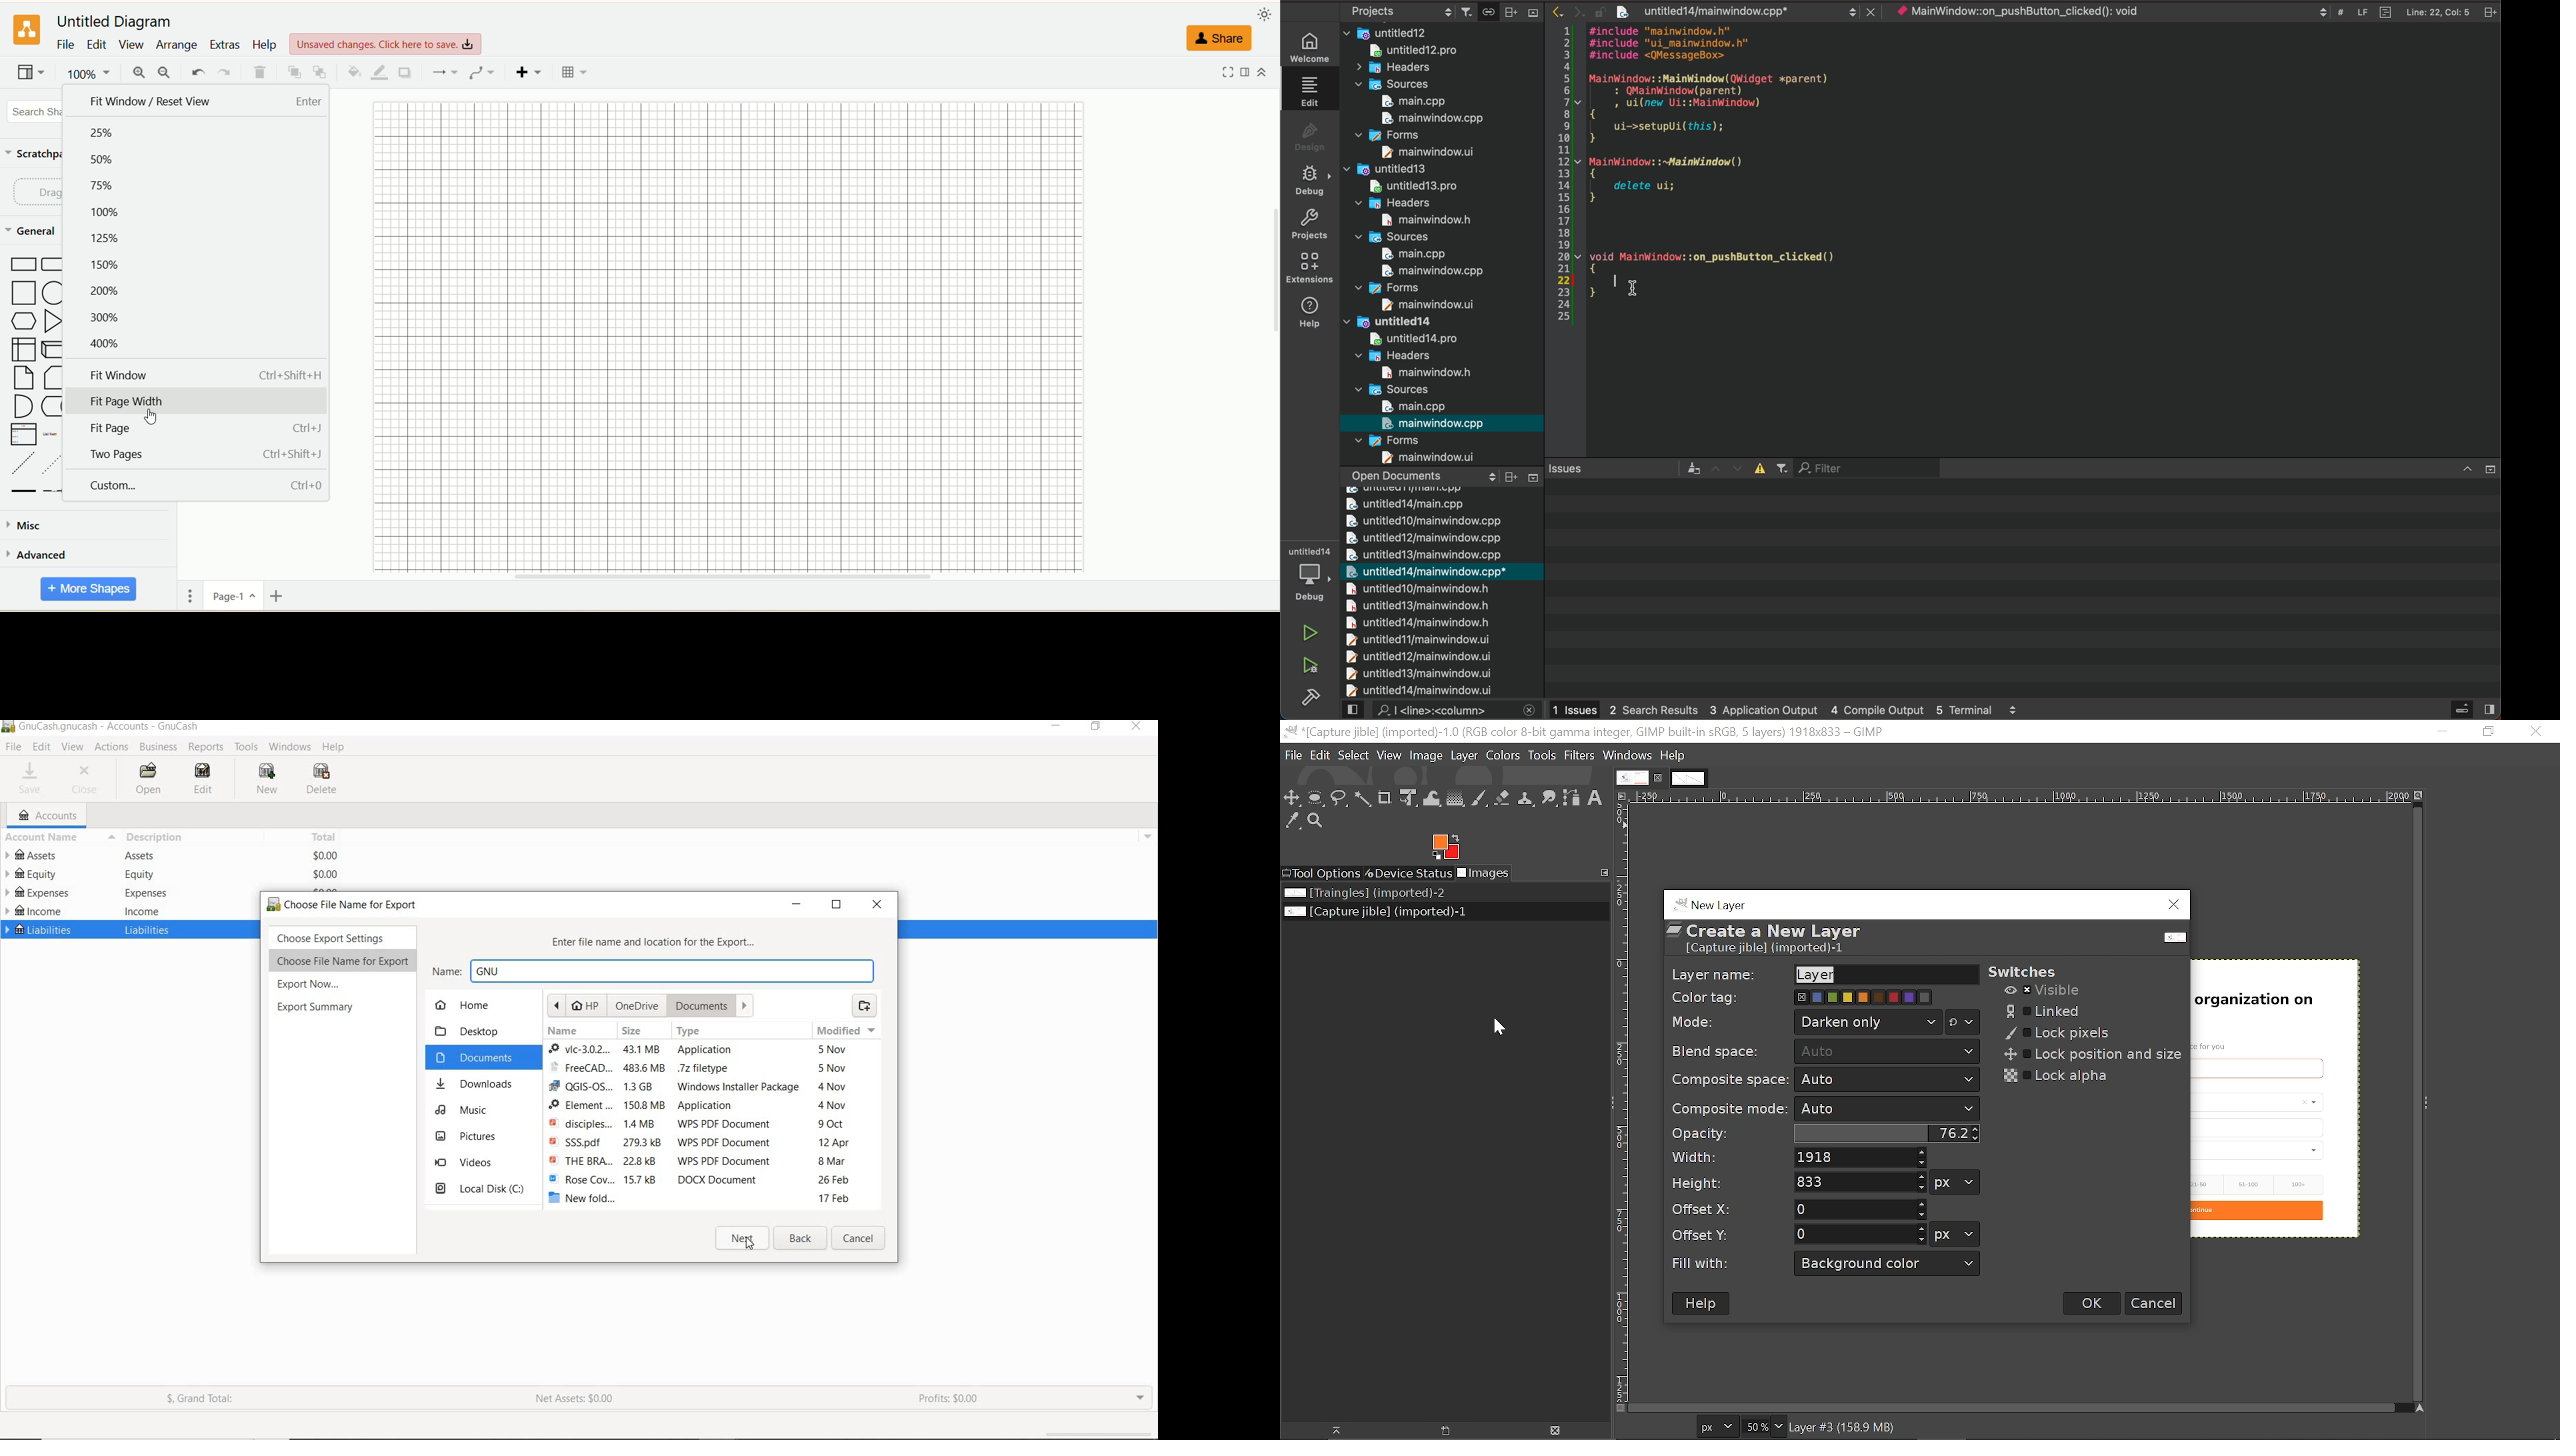 The image size is (2576, 1456). Describe the element at coordinates (199, 1399) in the screenshot. I see `GRAND TOTAL` at that location.